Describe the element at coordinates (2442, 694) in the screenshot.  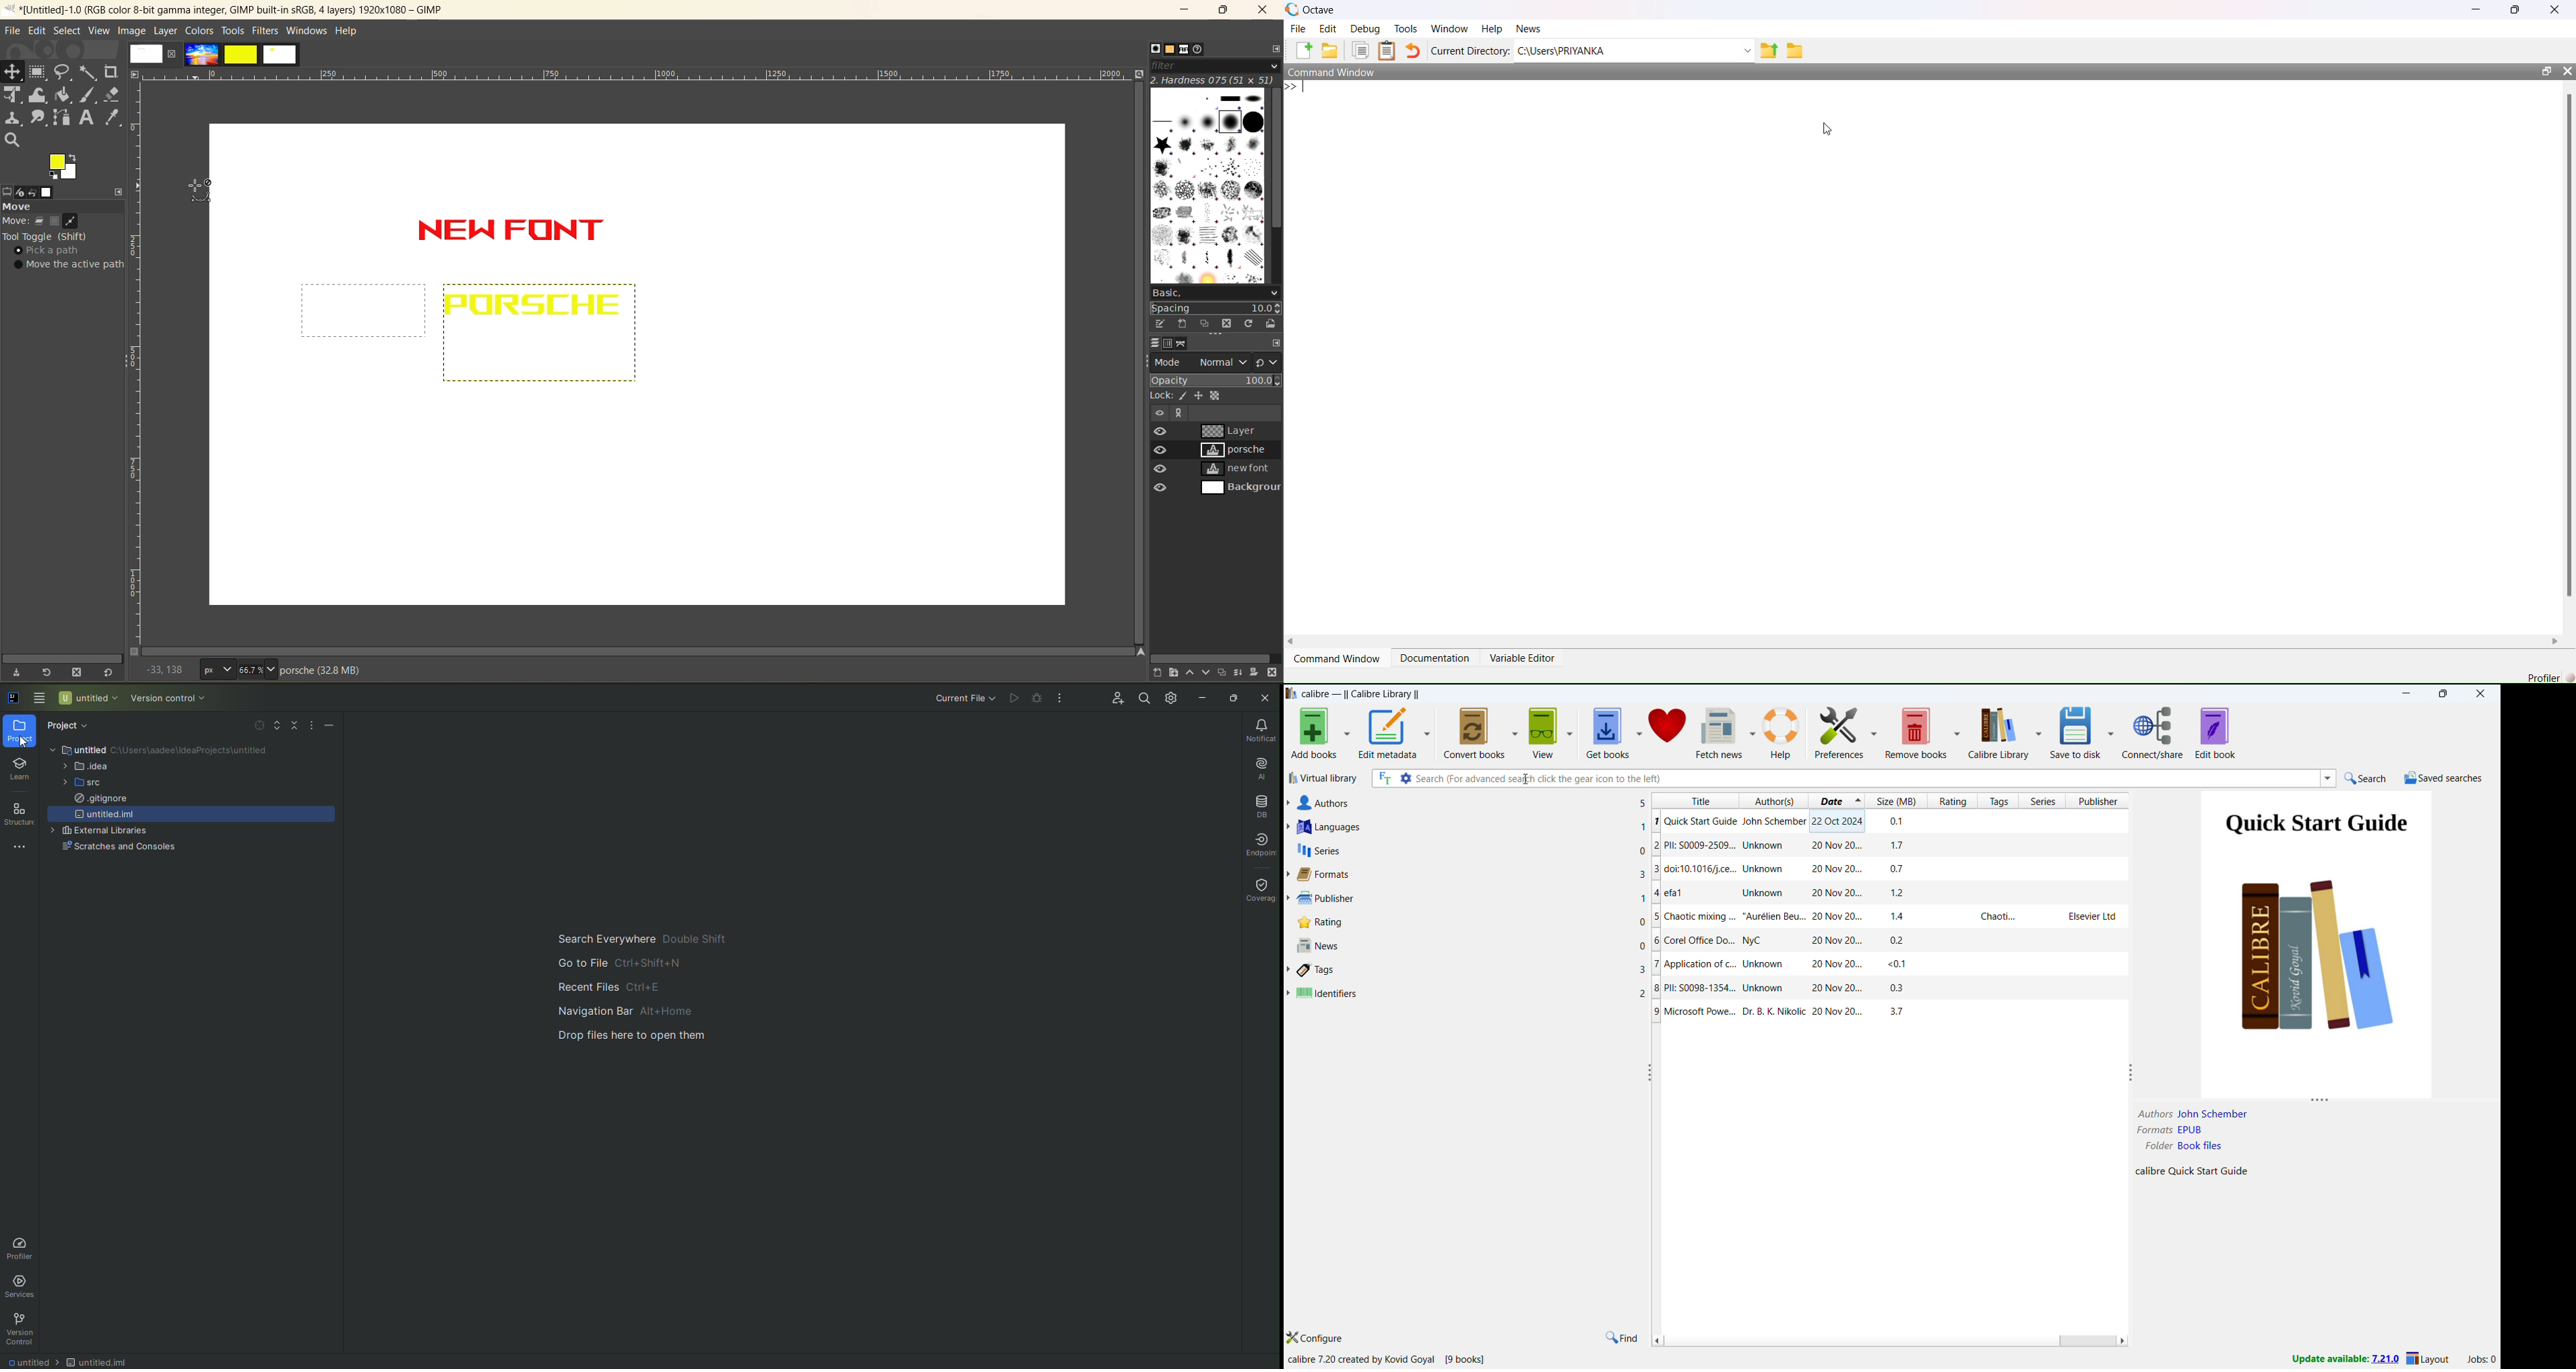
I see `maximize` at that location.